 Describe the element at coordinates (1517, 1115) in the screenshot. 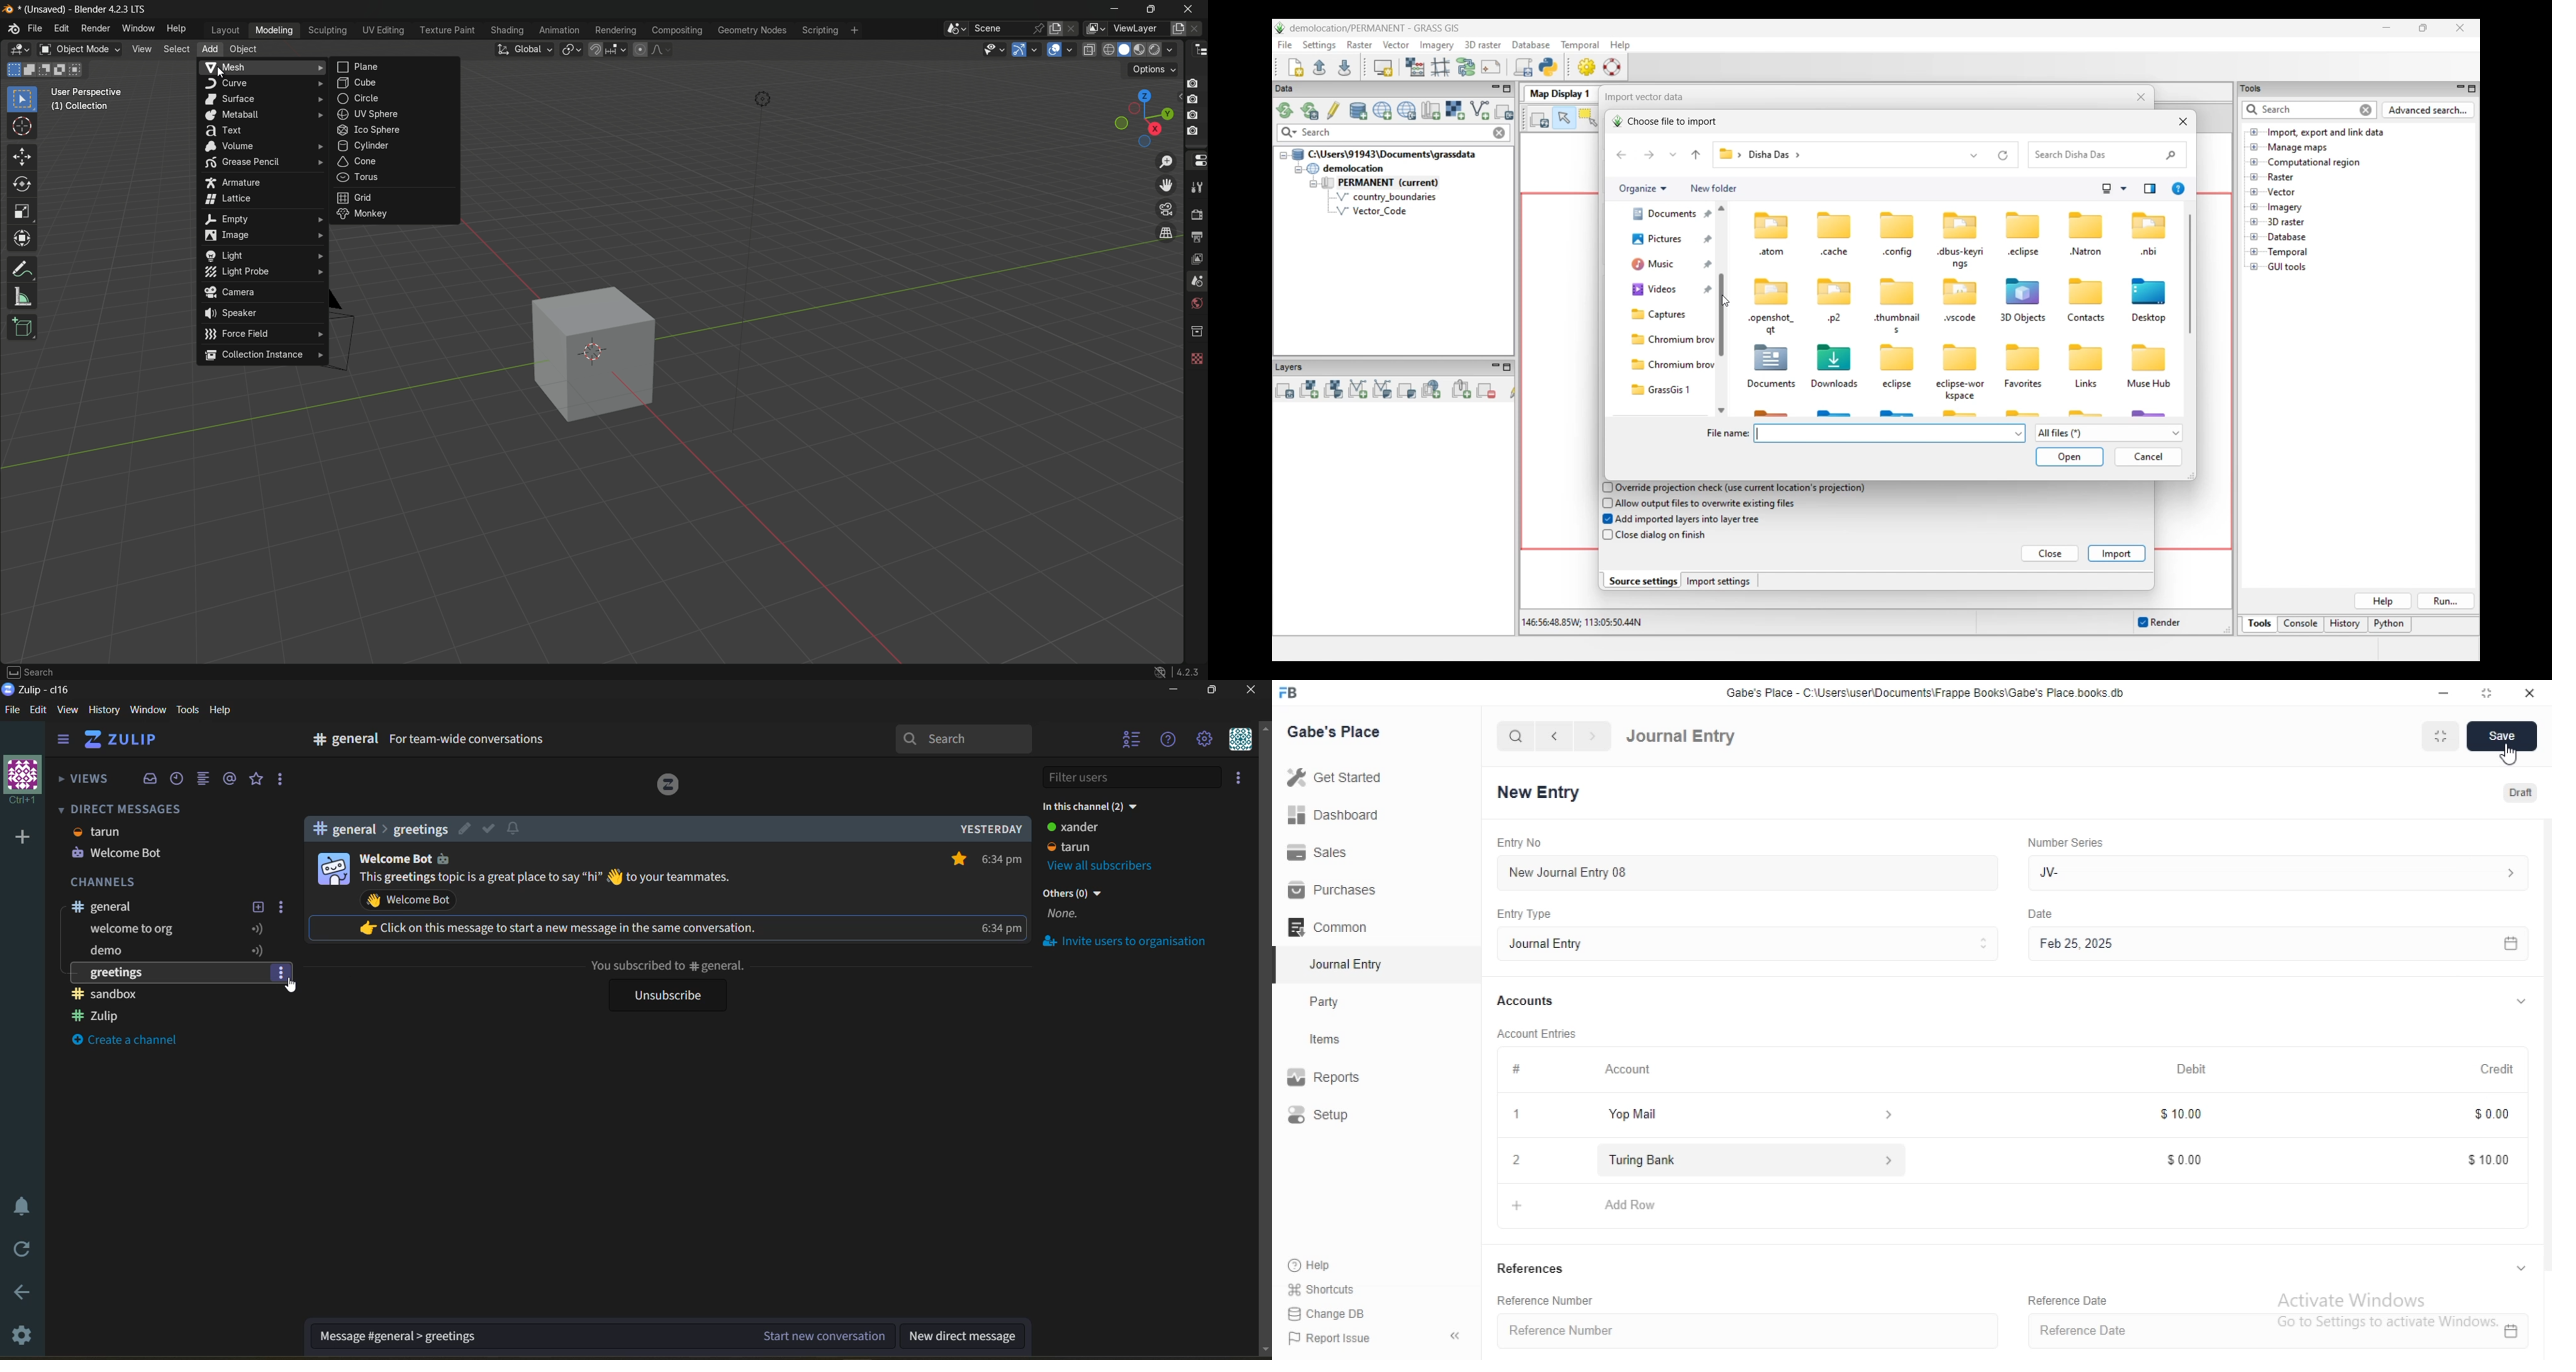

I see `1` at that location.